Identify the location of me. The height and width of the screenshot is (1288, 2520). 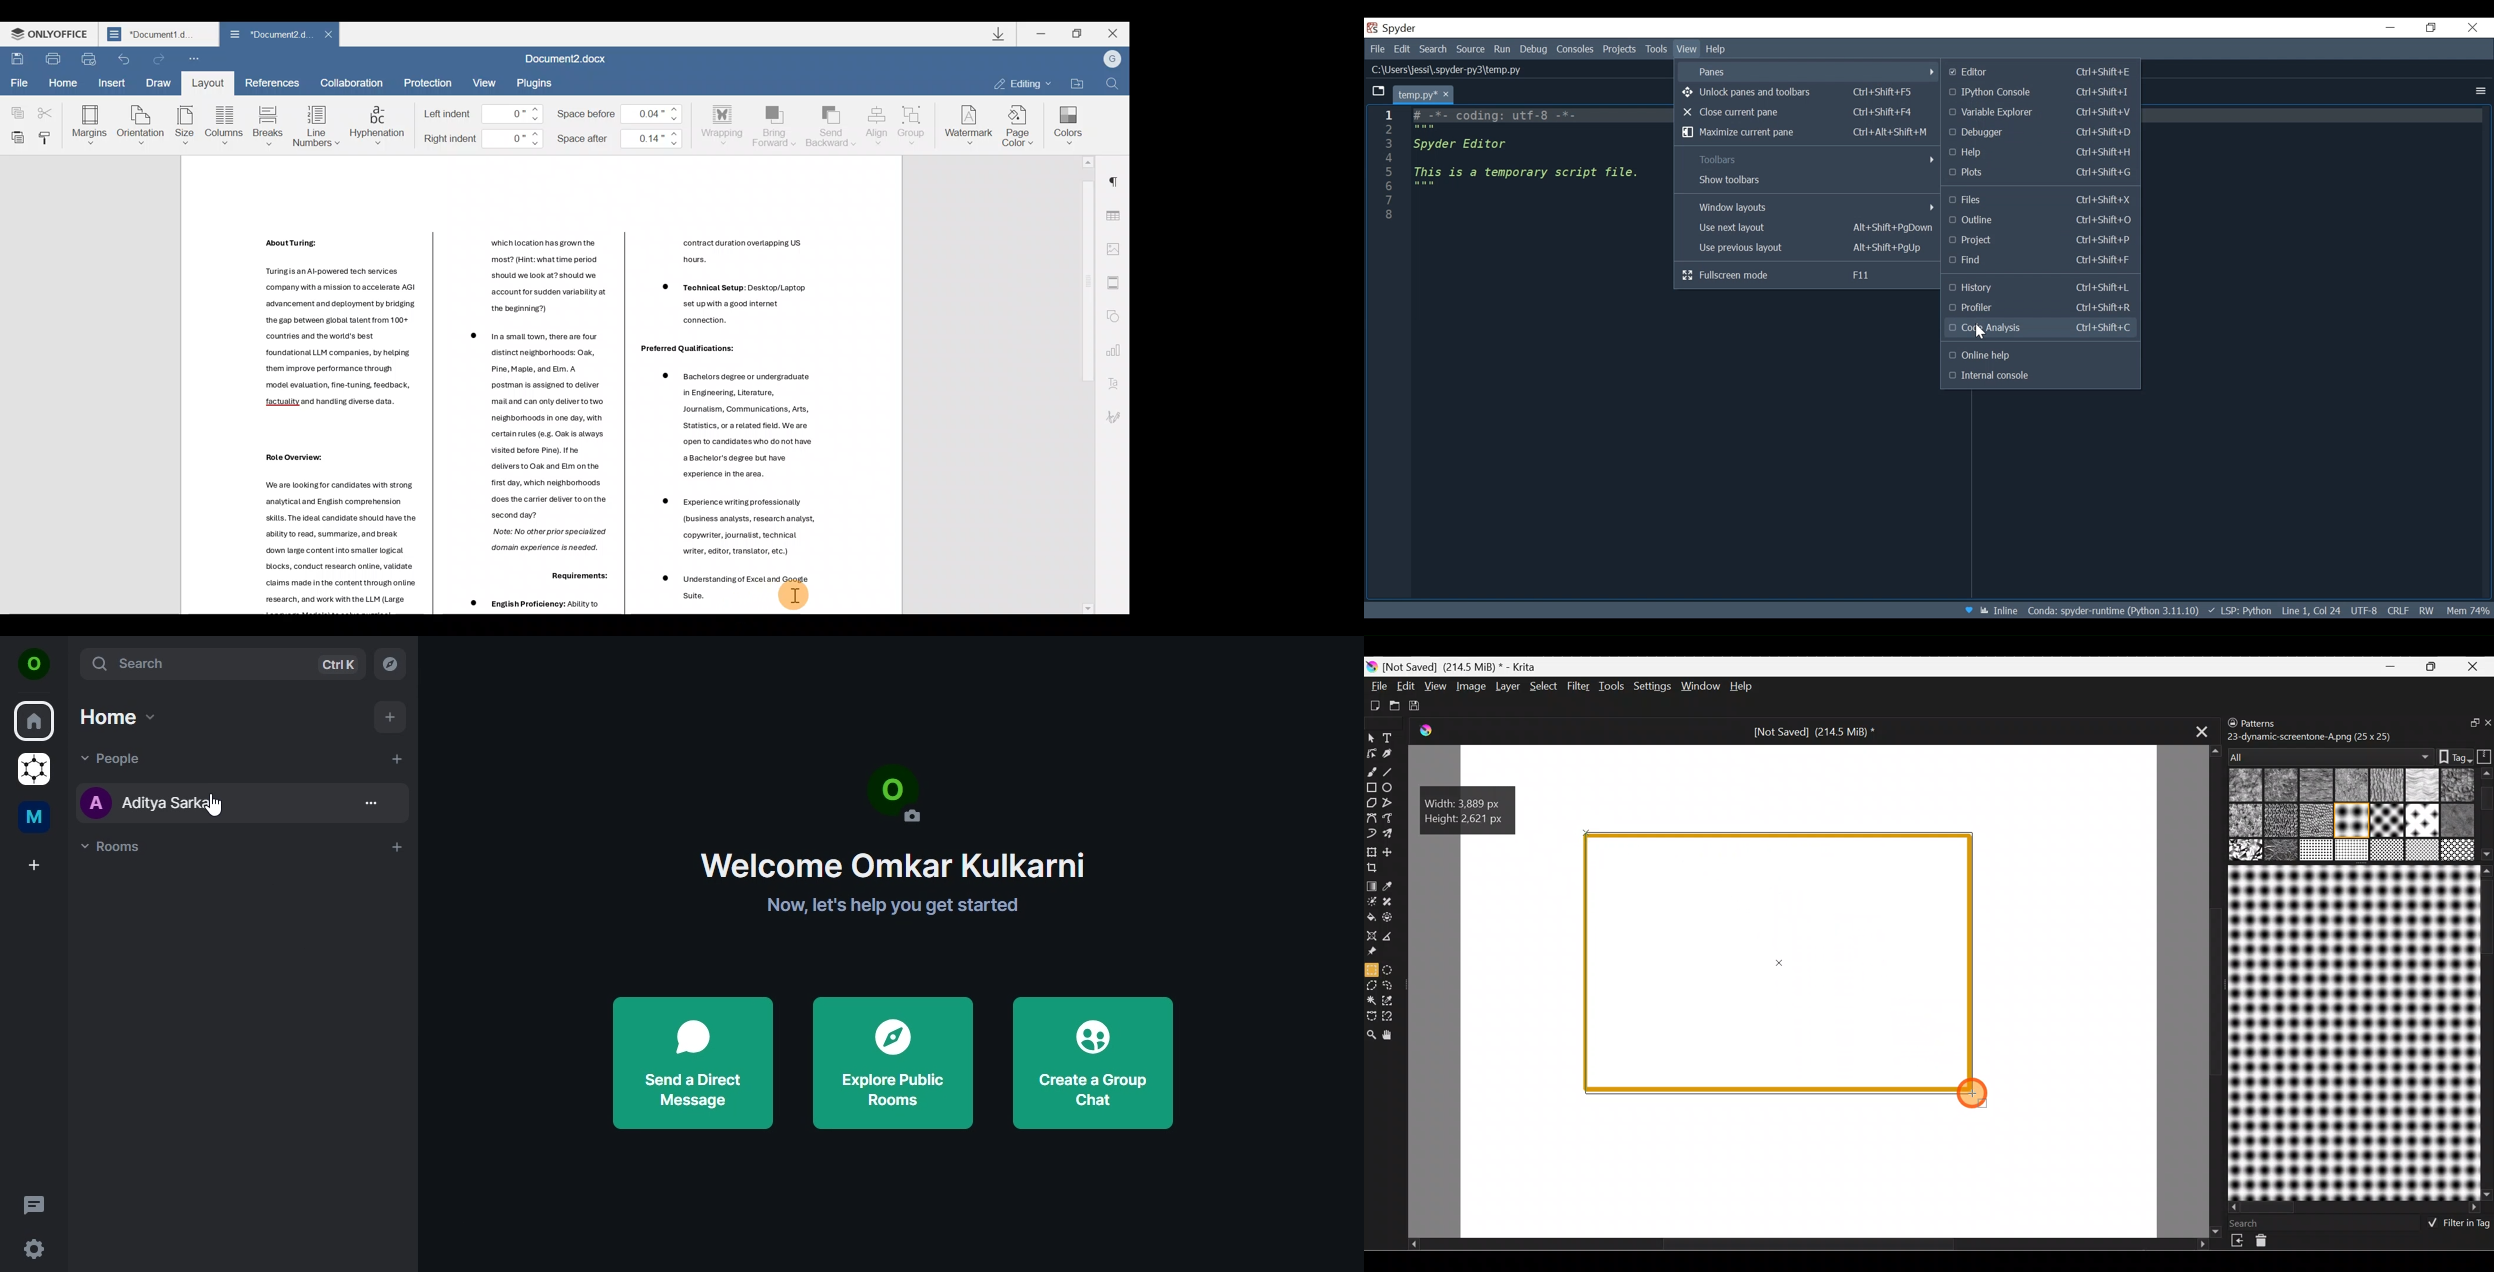
(33, 817).